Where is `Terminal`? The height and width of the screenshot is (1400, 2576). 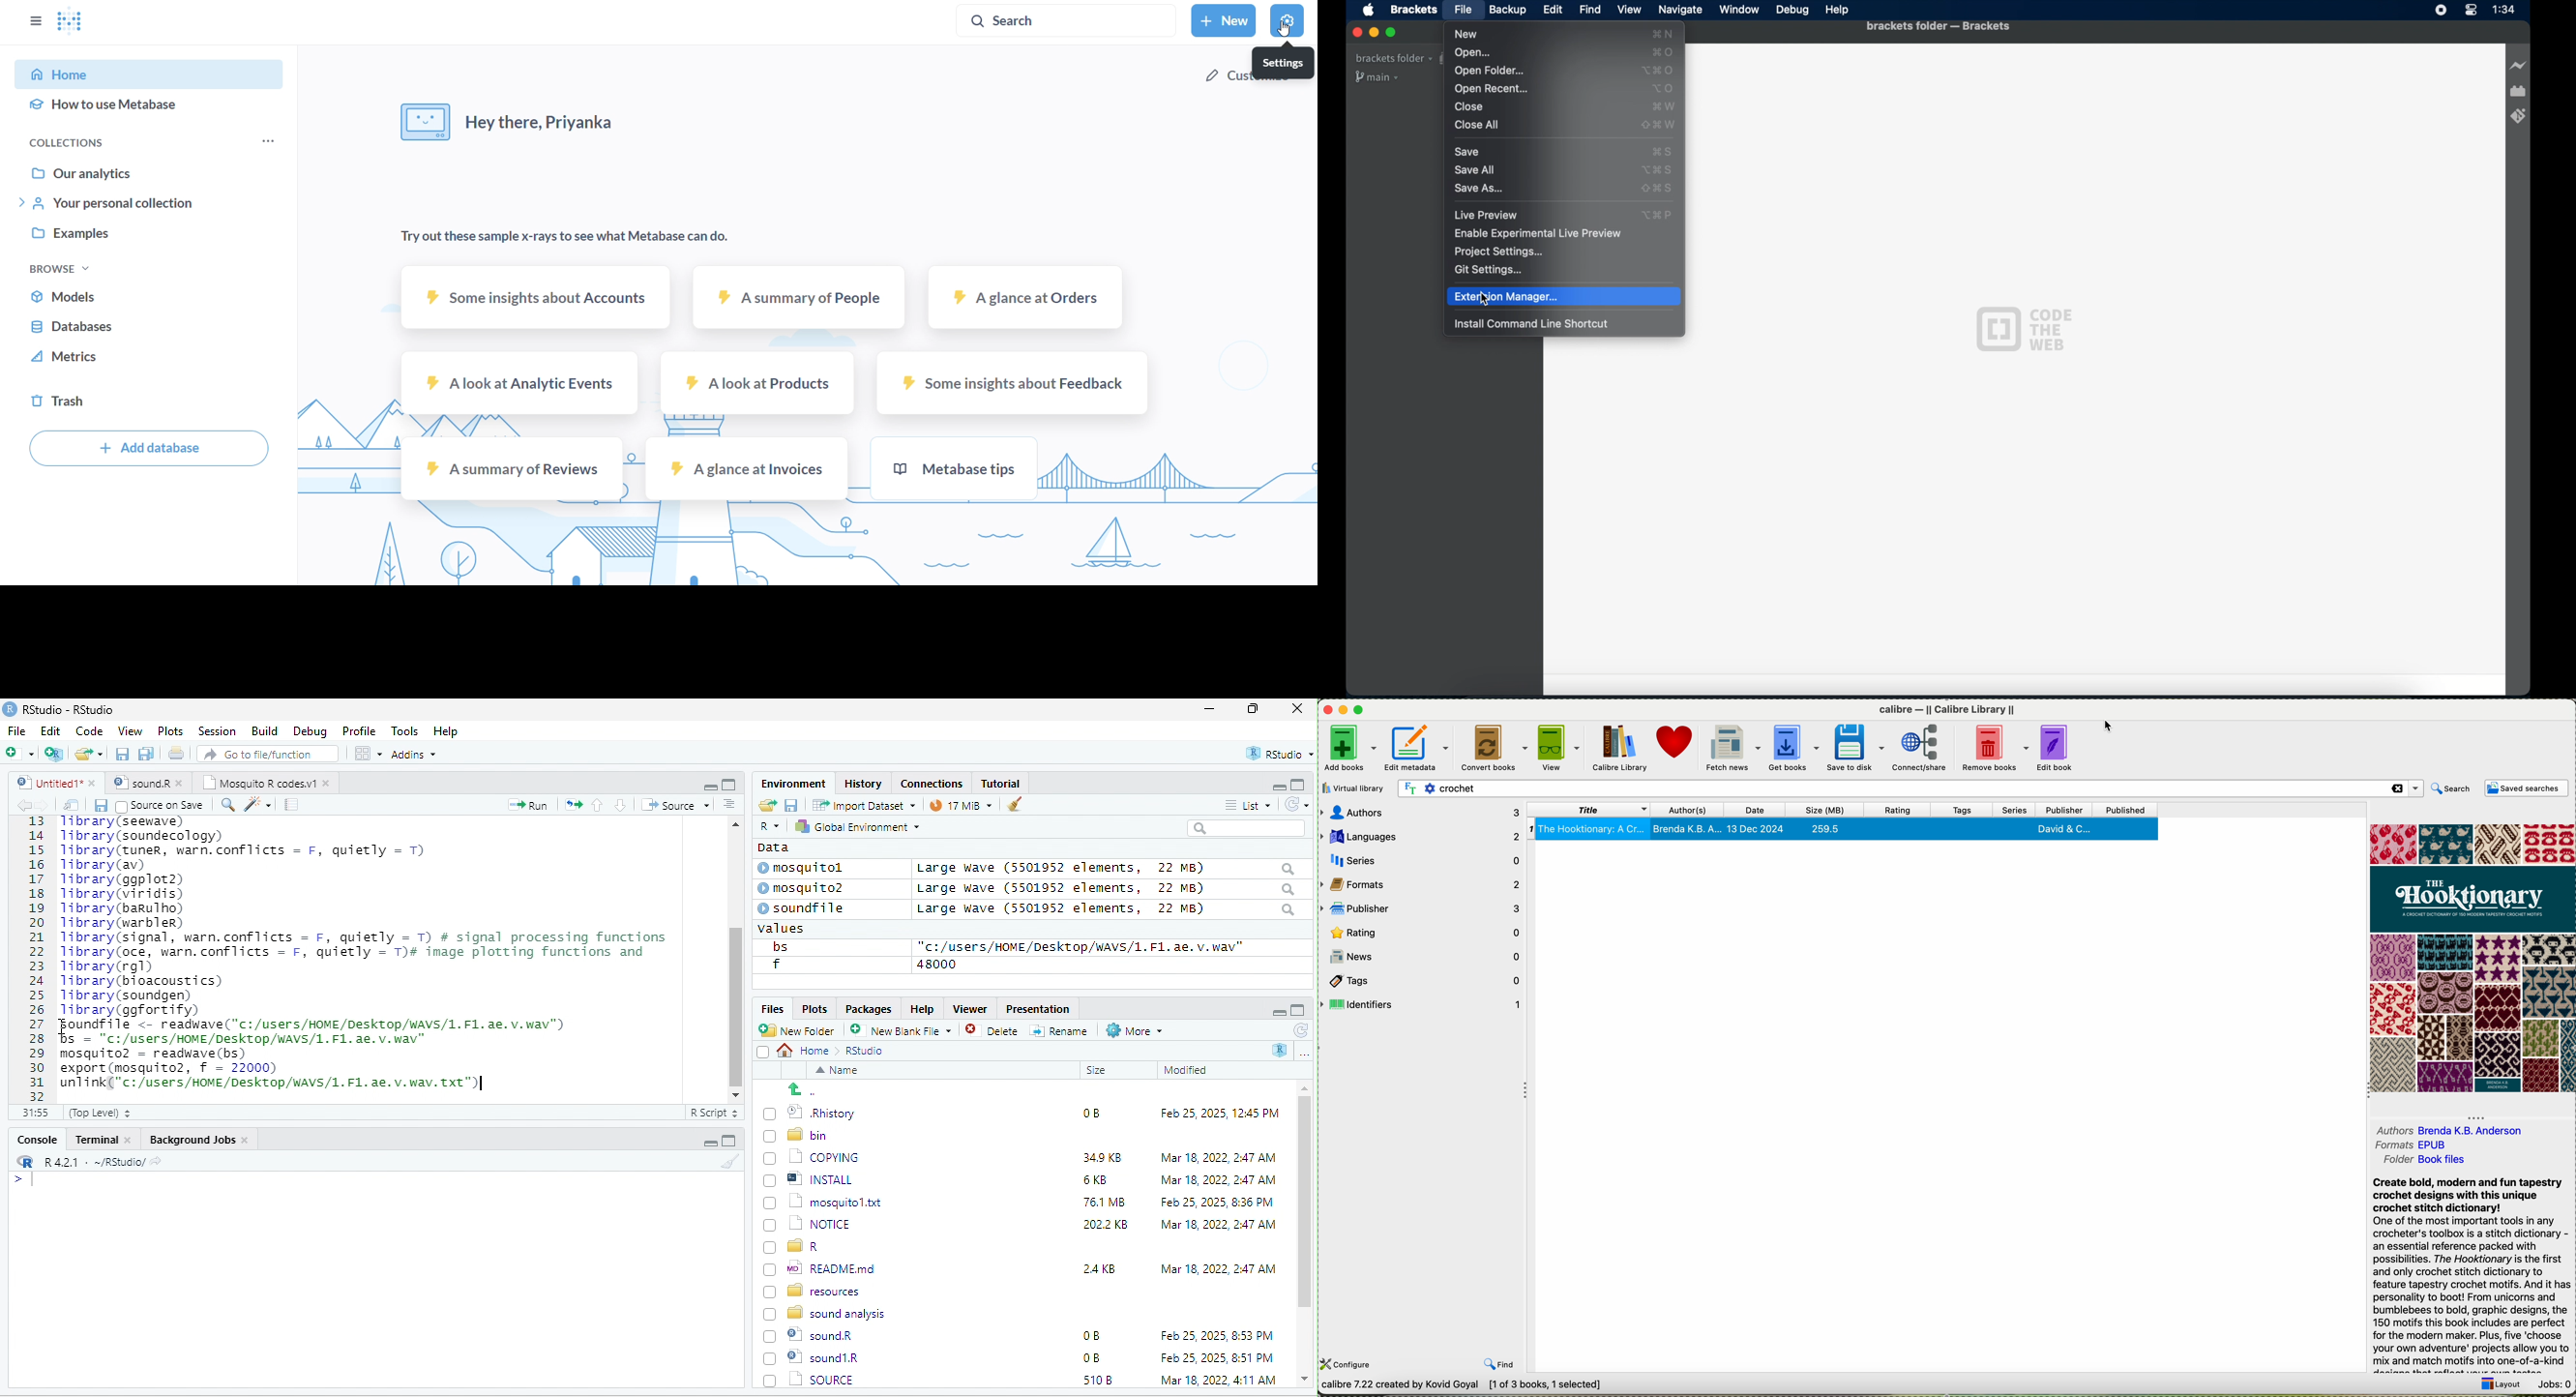 Terminal is located at coordinates (104, 1139).